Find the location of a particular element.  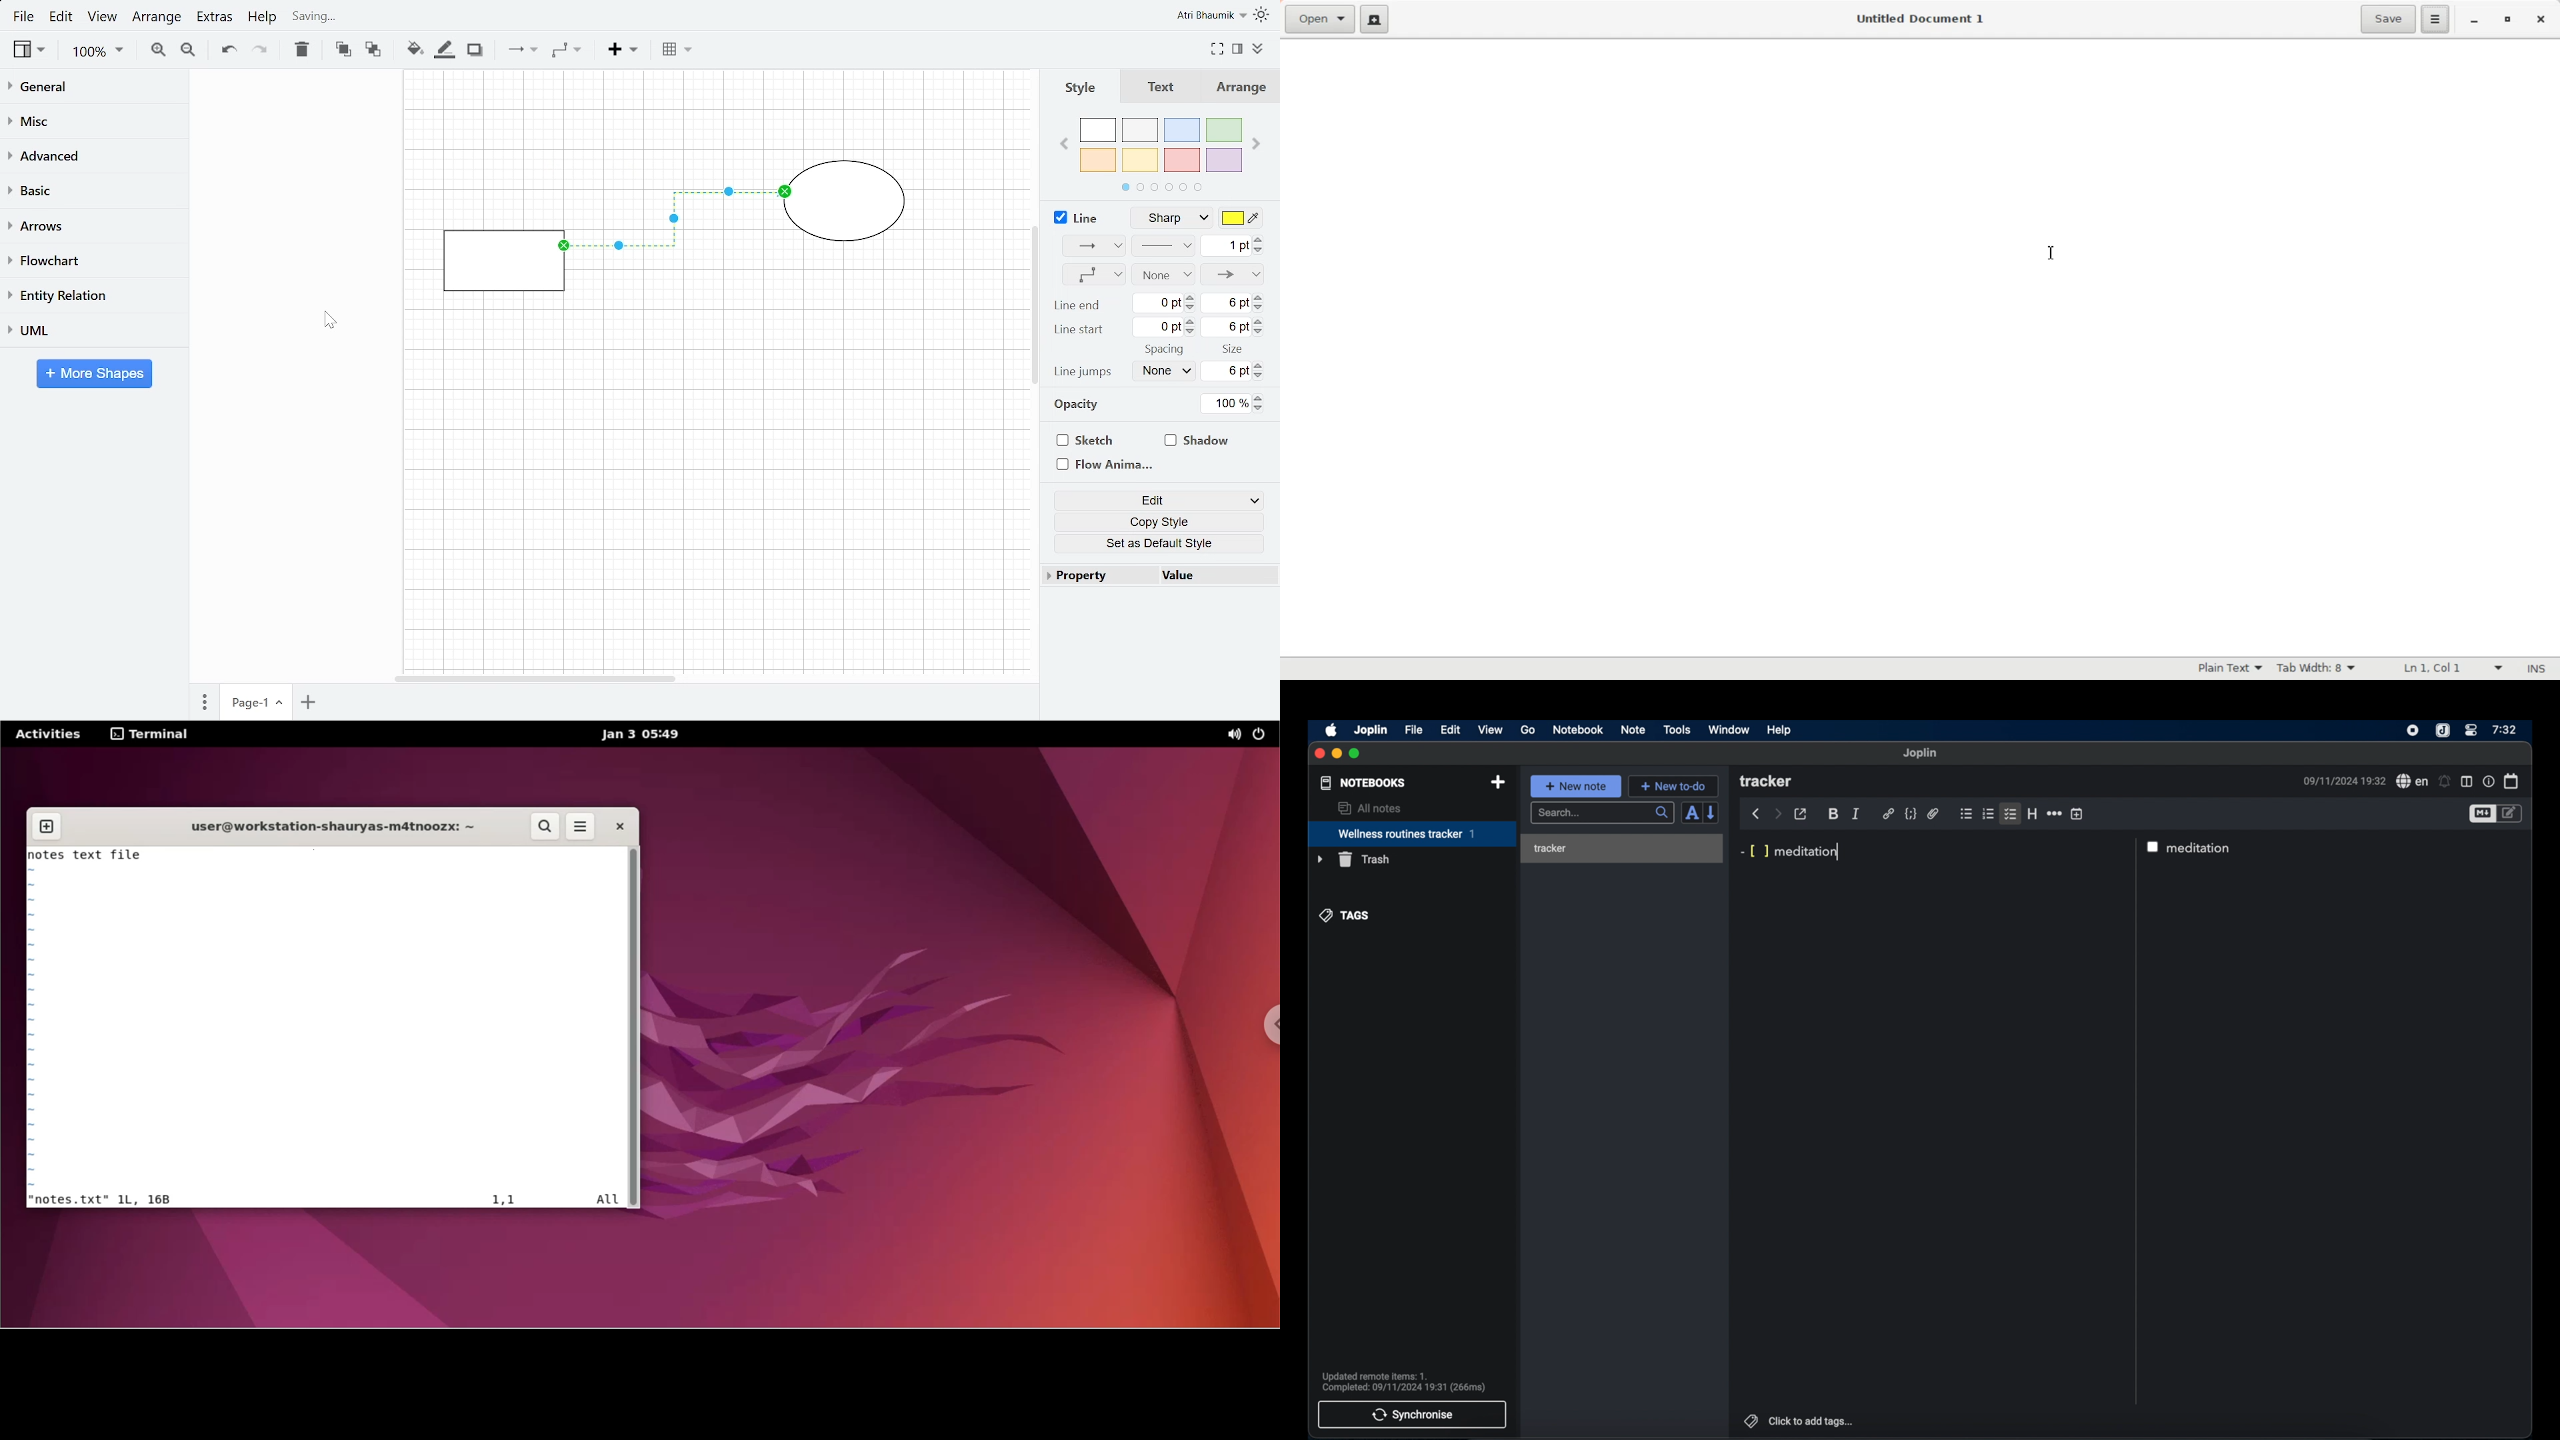

toggle editor is located at coordinates (2481, 813).